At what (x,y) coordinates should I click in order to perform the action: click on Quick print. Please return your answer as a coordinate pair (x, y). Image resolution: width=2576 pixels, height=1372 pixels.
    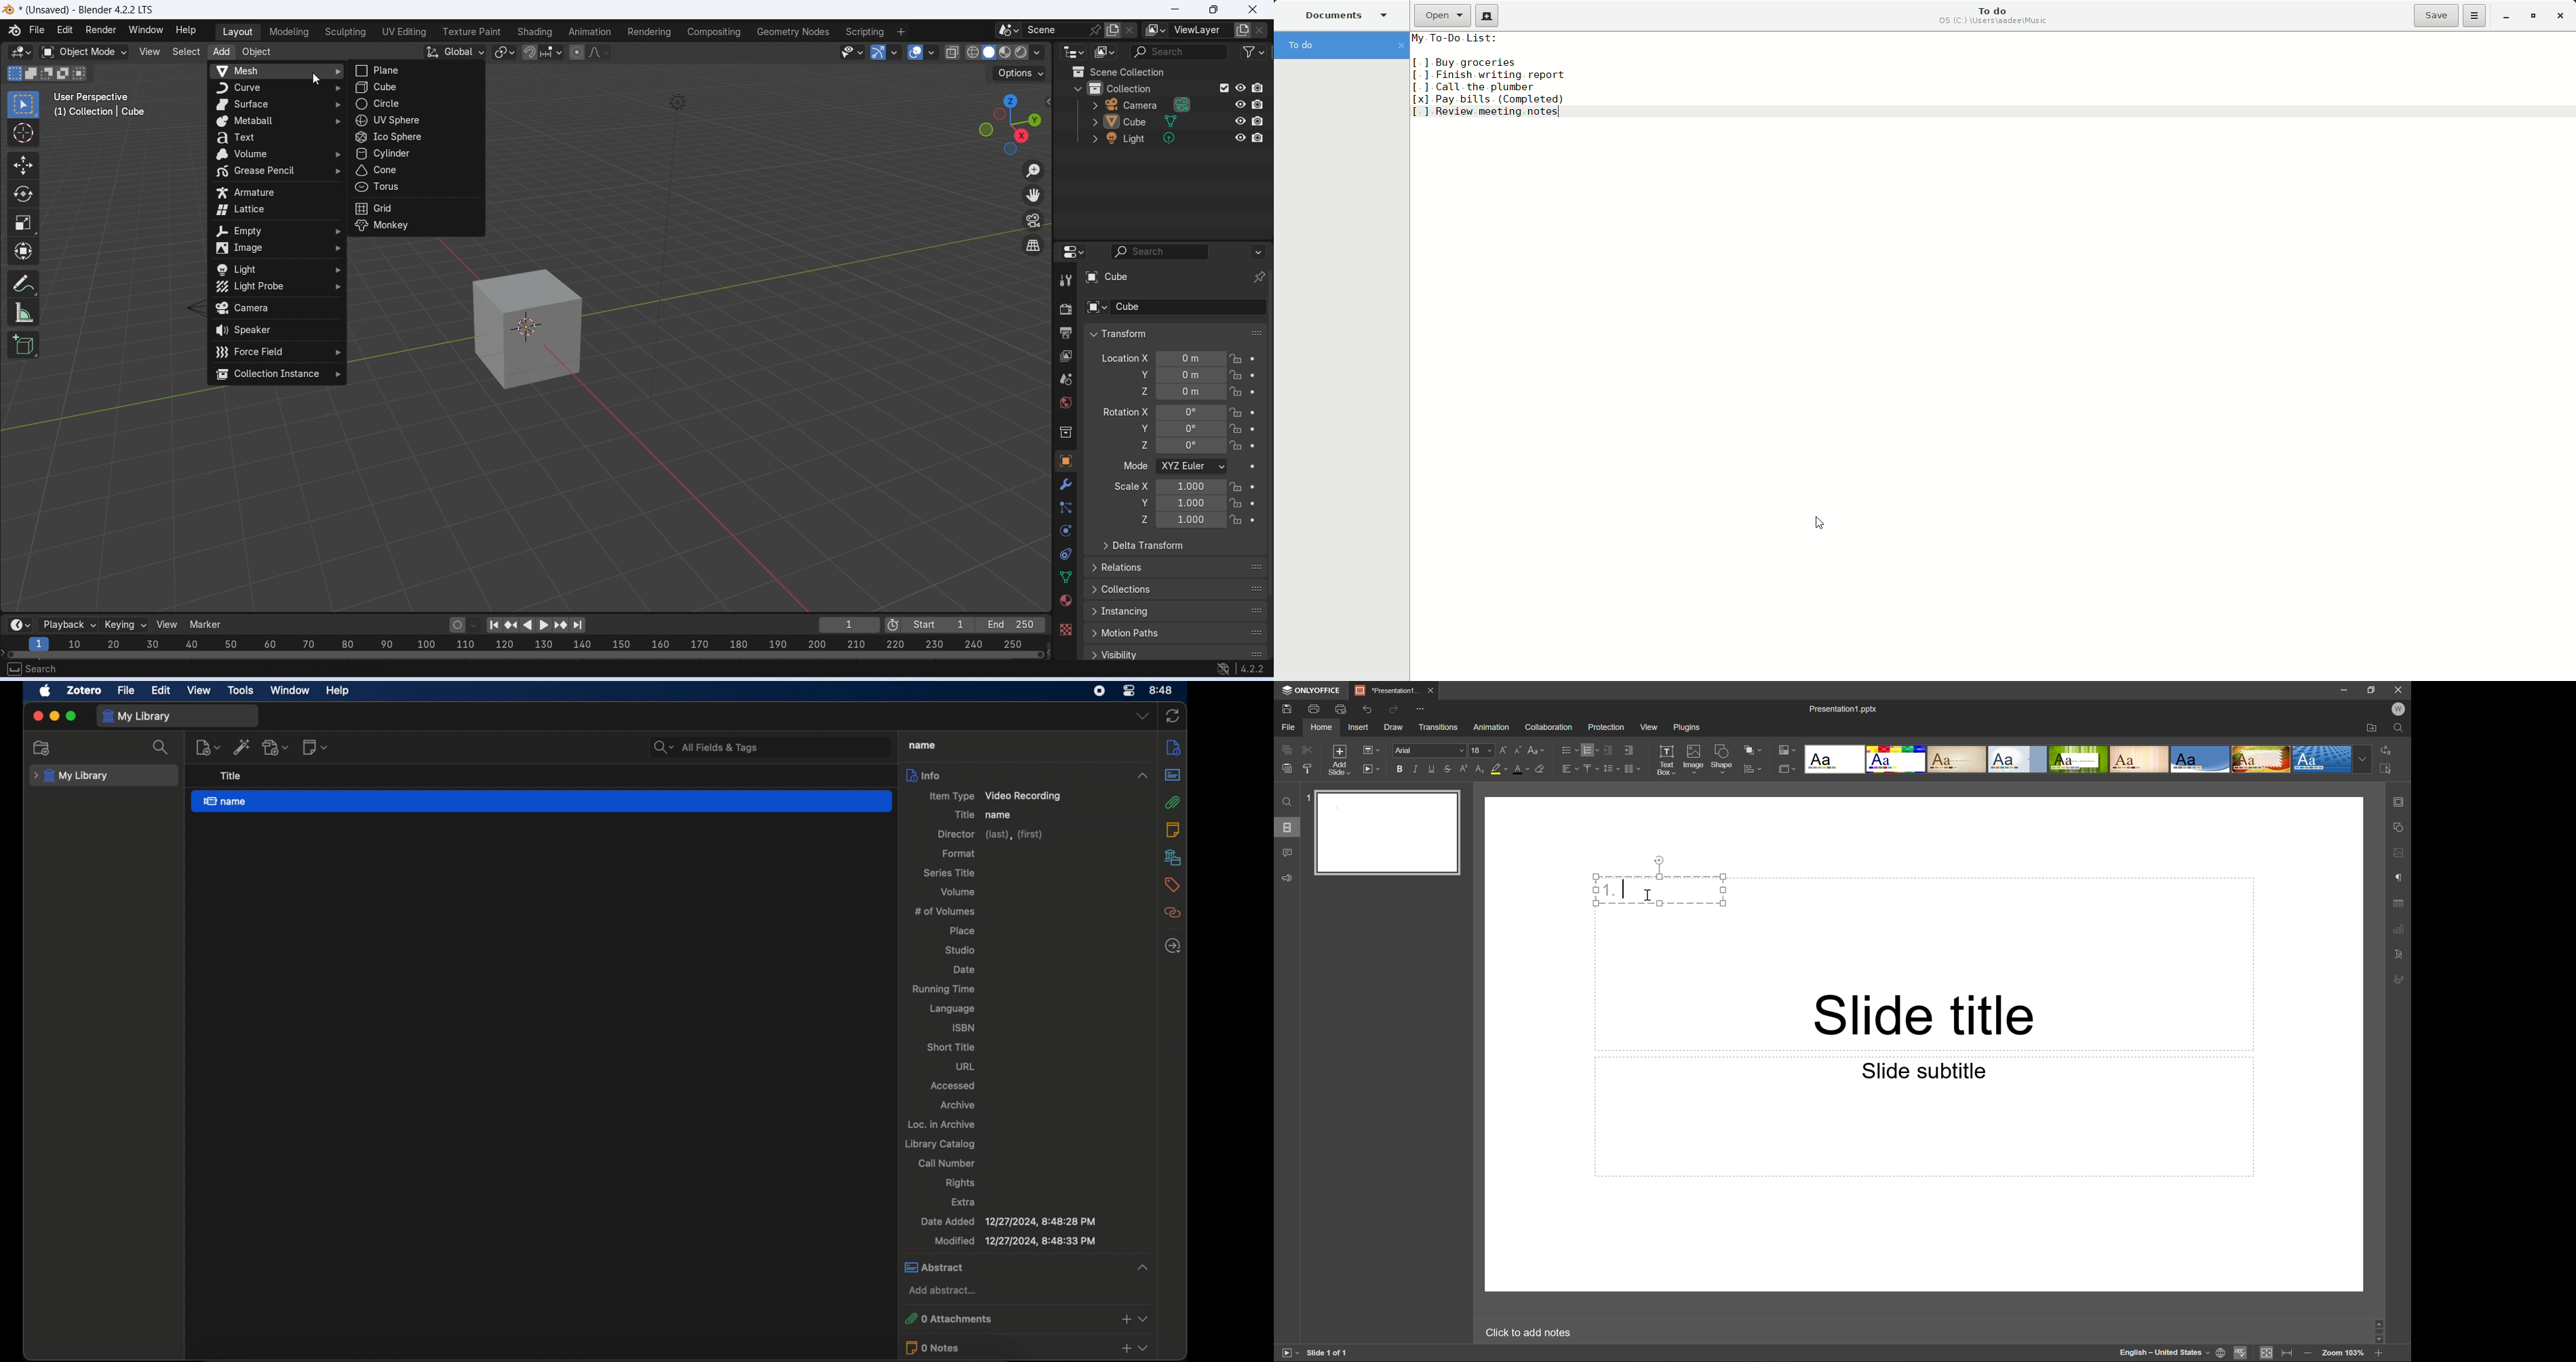
    Looking at the image, I should click on (1341, 709).